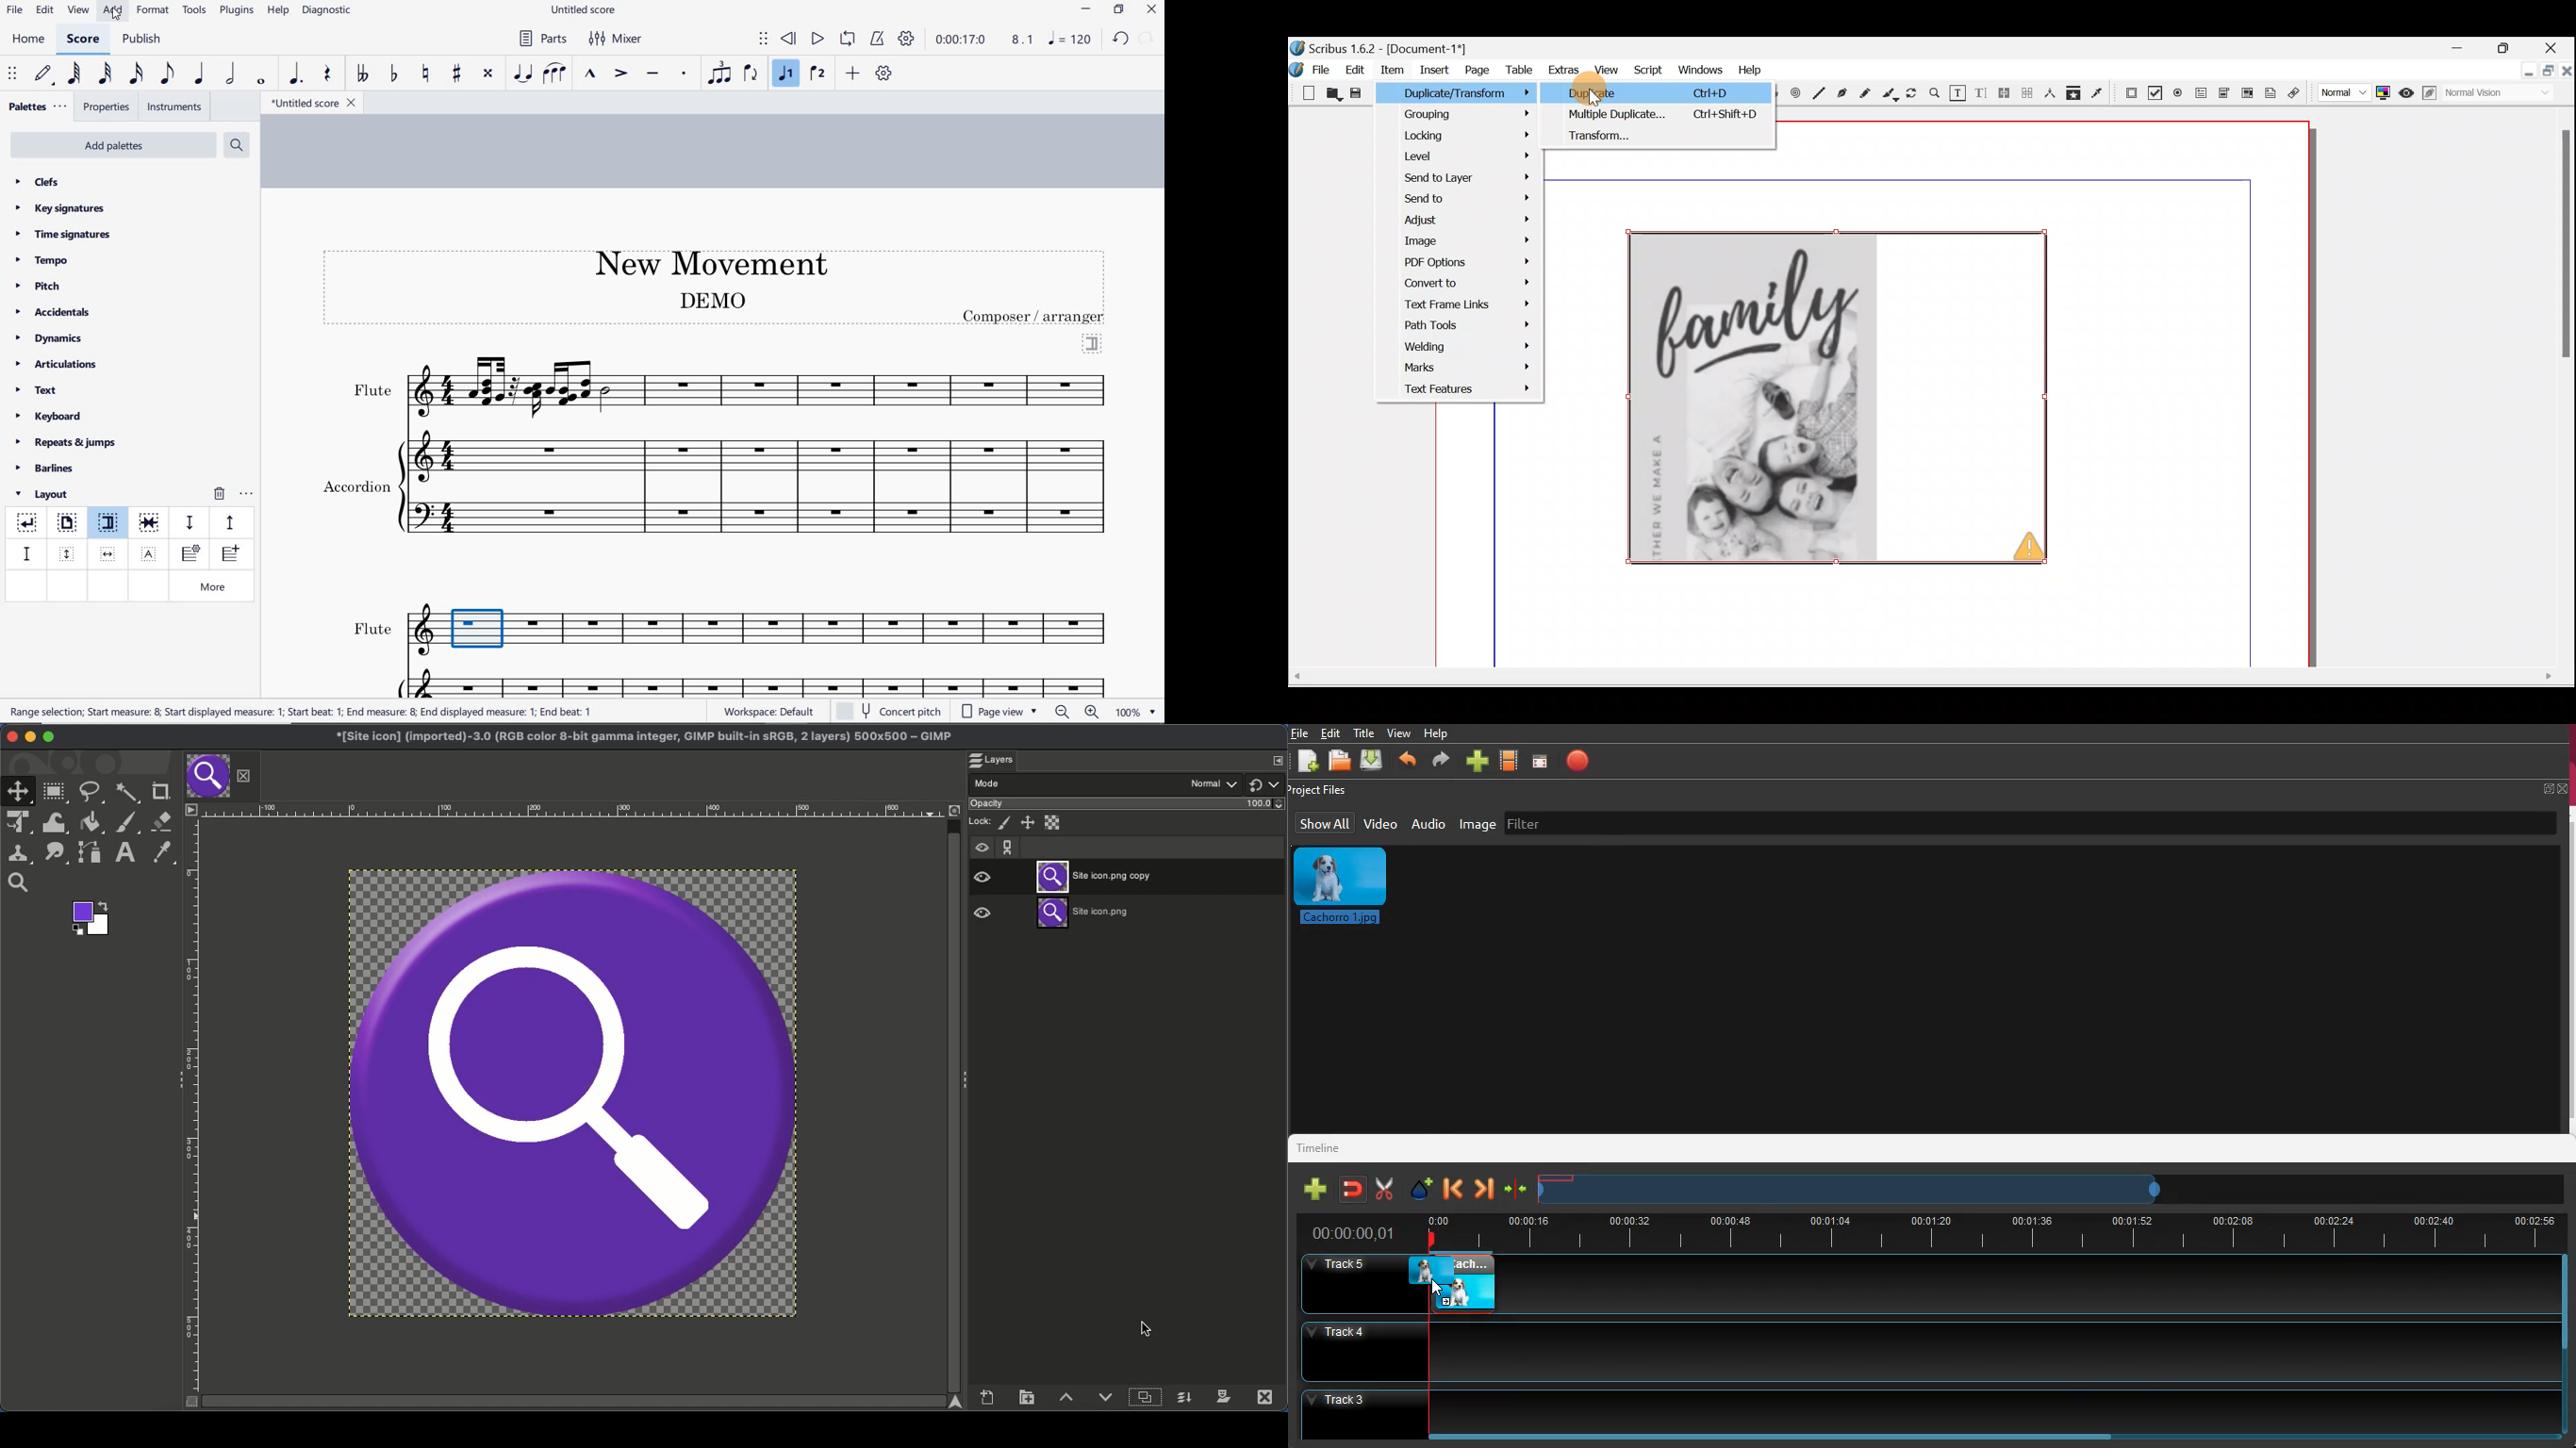 This screenshot has height=1456, width=2576. I want to click on image, so click(1478, 826).